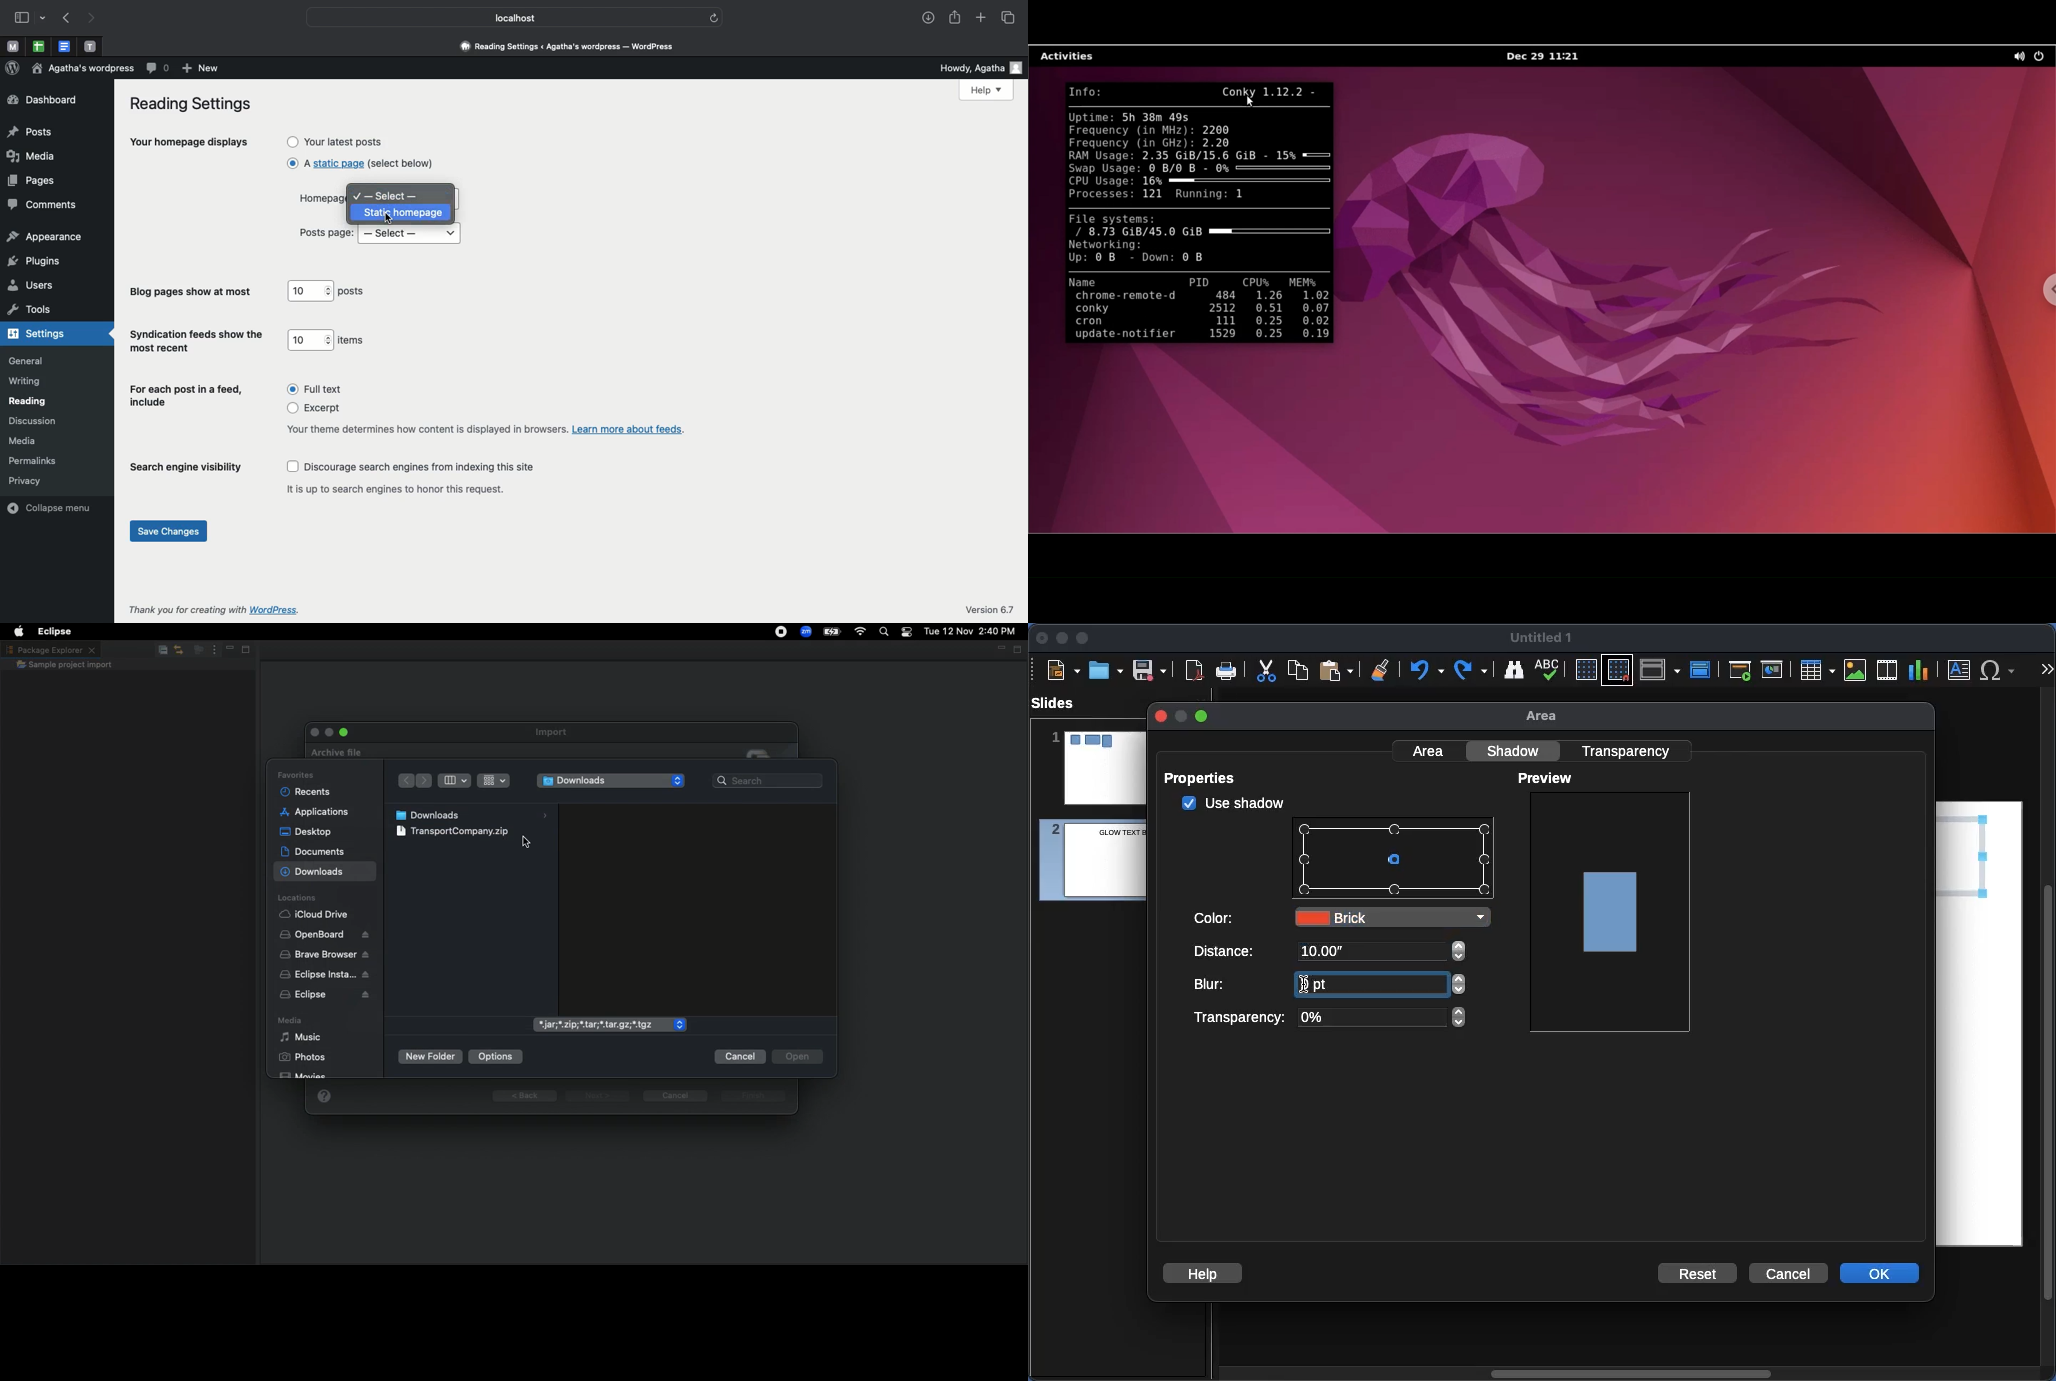  What do you see at coordinates (388, 218) in the screenshot?
I see `cursor` at bounding box center [388, 218].